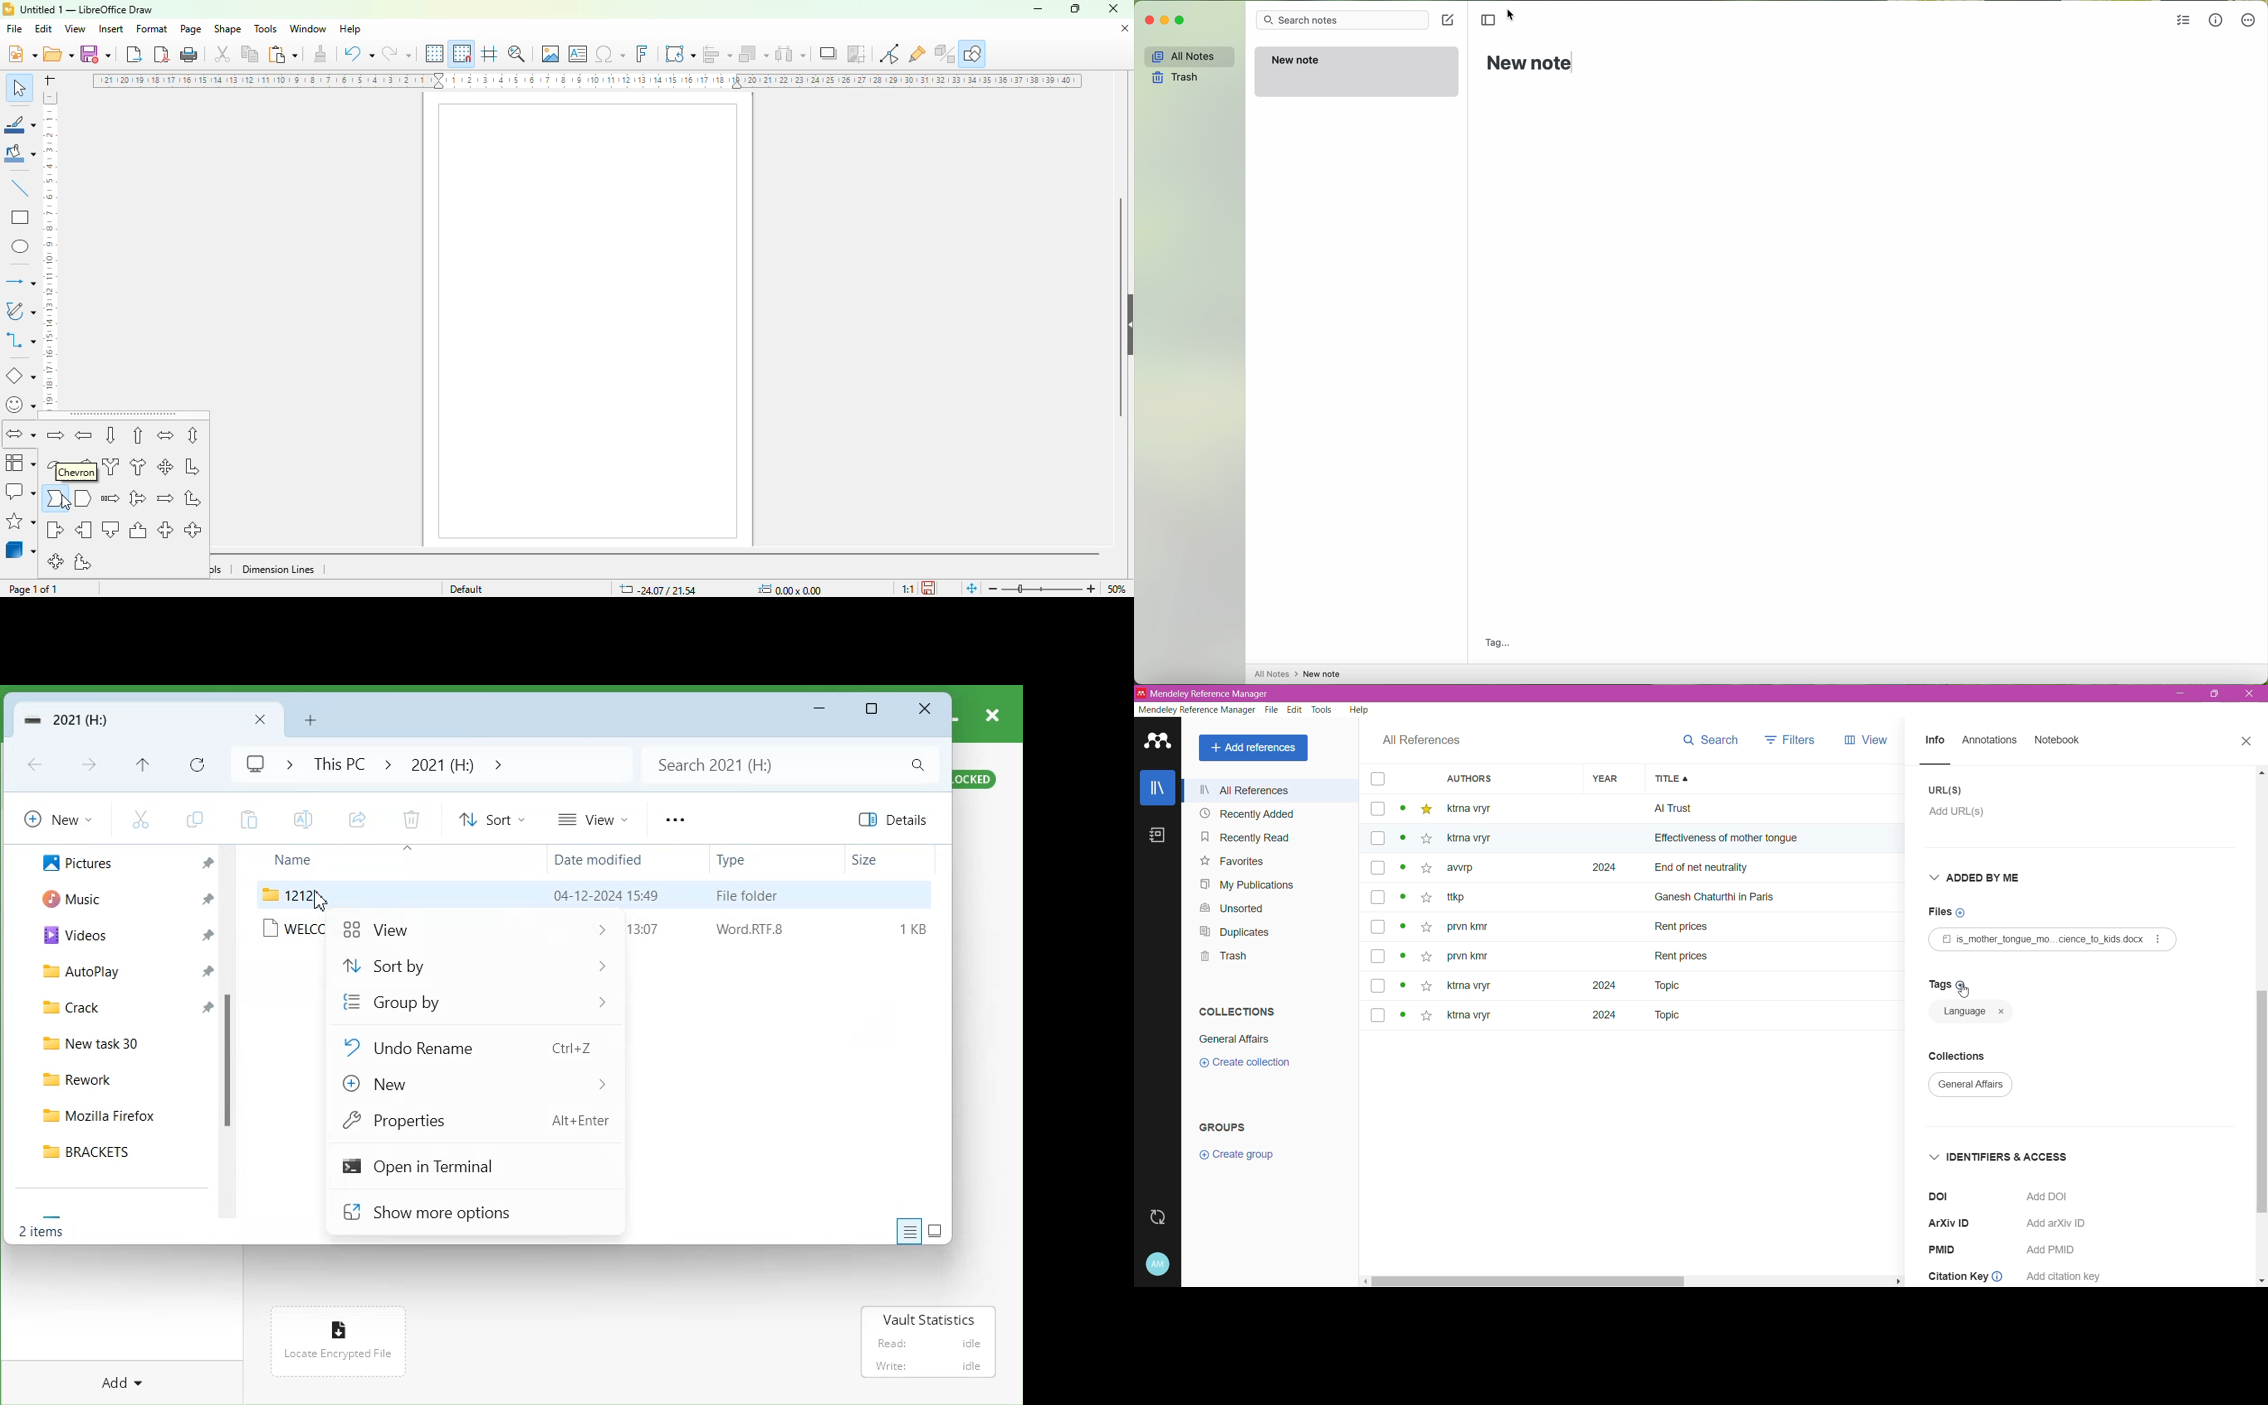  What do you see at coordinates (1377, 810) in the screenshot?
I see `box` at bounding box center [1377, 810].